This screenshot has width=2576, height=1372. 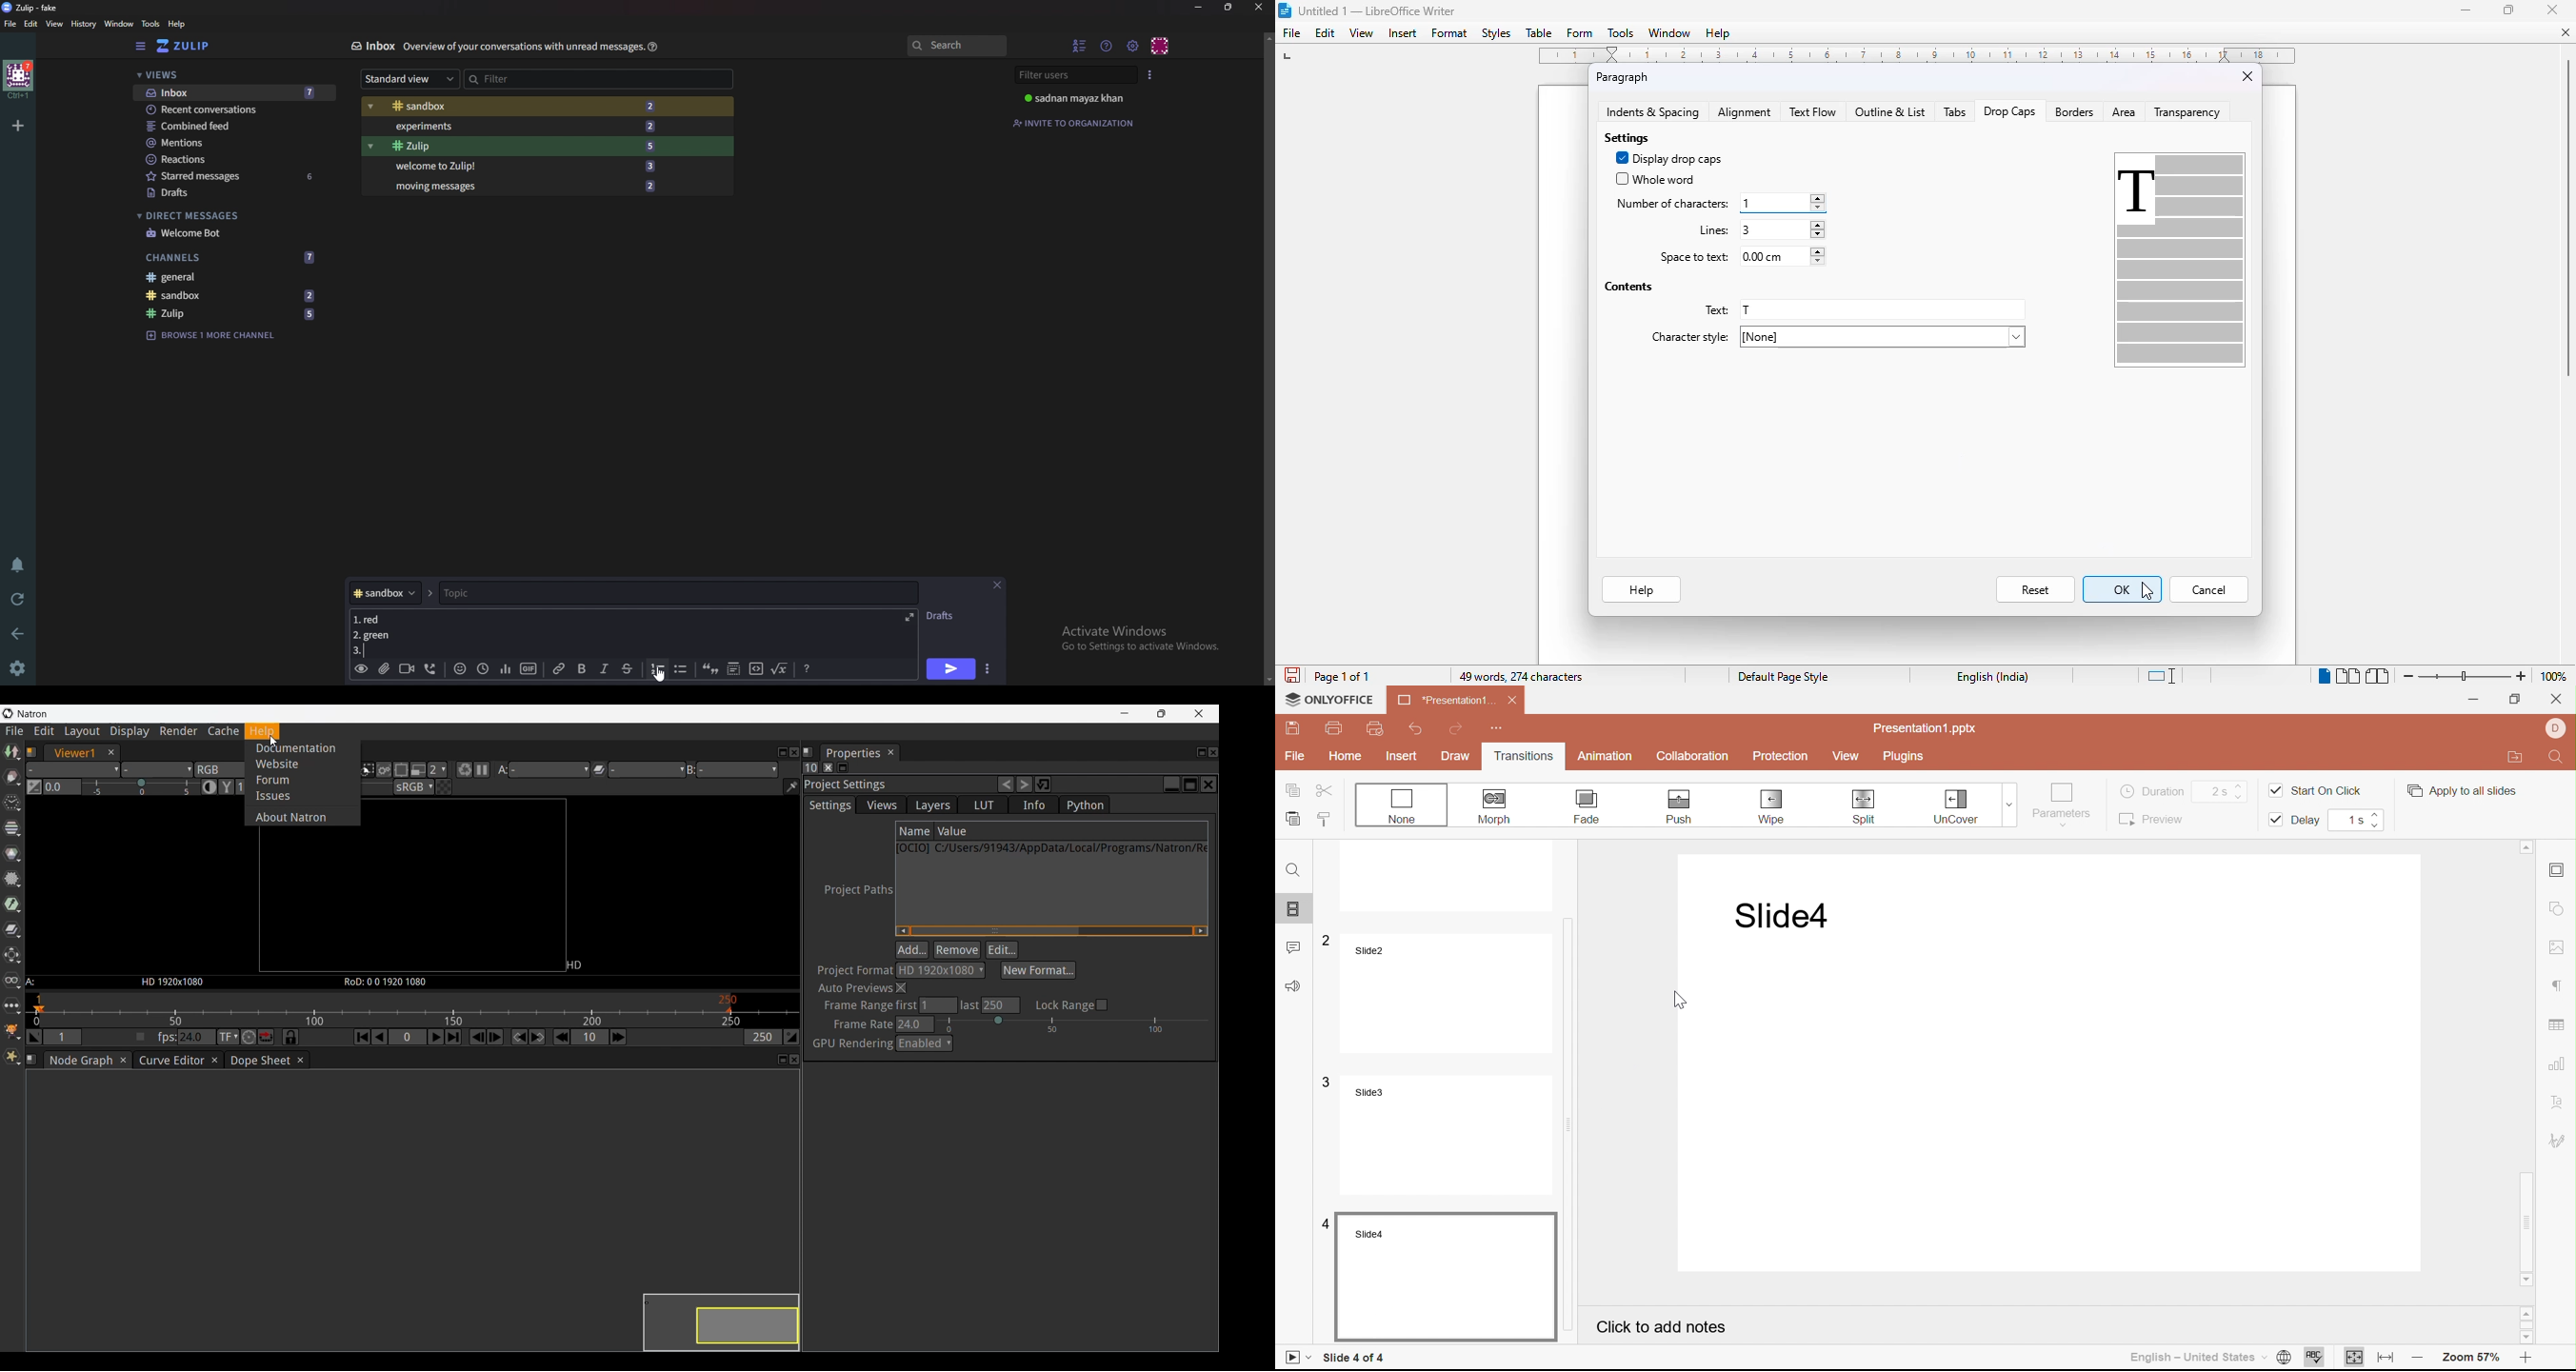 What do you see at coordinates (2246, 78) in the screenshot?
I see `close` at bounding box center [2246, 78].